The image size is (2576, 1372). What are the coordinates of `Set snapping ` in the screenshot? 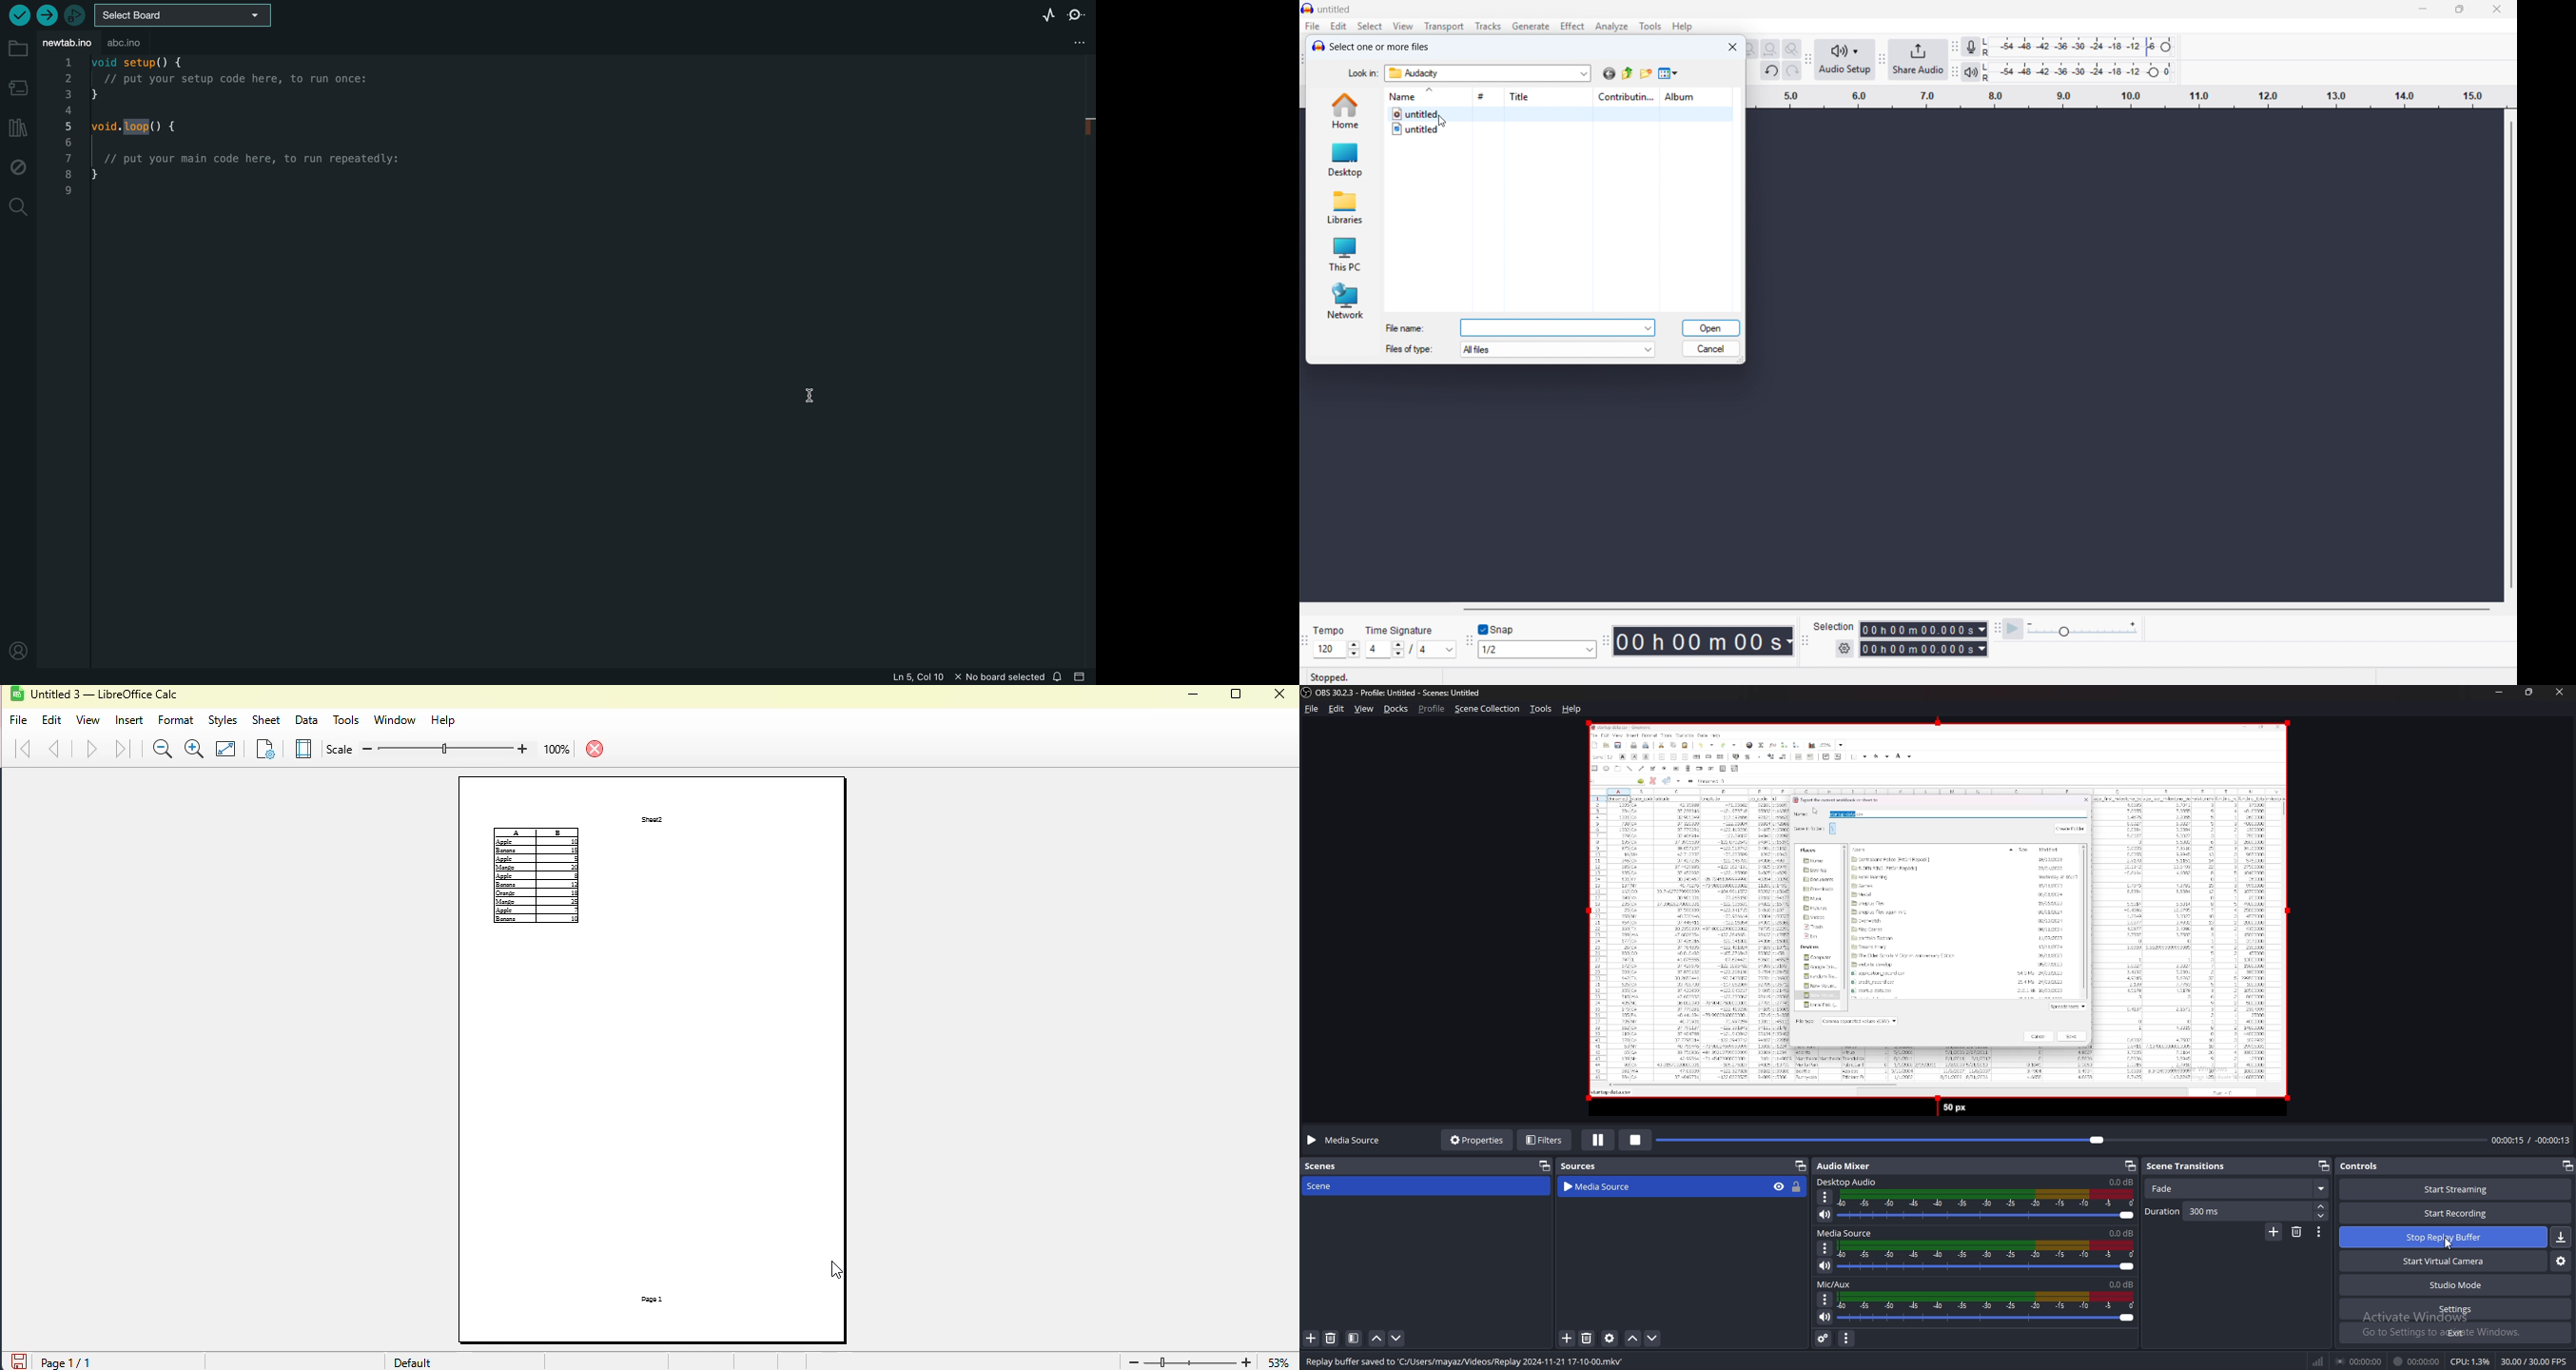 It's located at (1537, 649).